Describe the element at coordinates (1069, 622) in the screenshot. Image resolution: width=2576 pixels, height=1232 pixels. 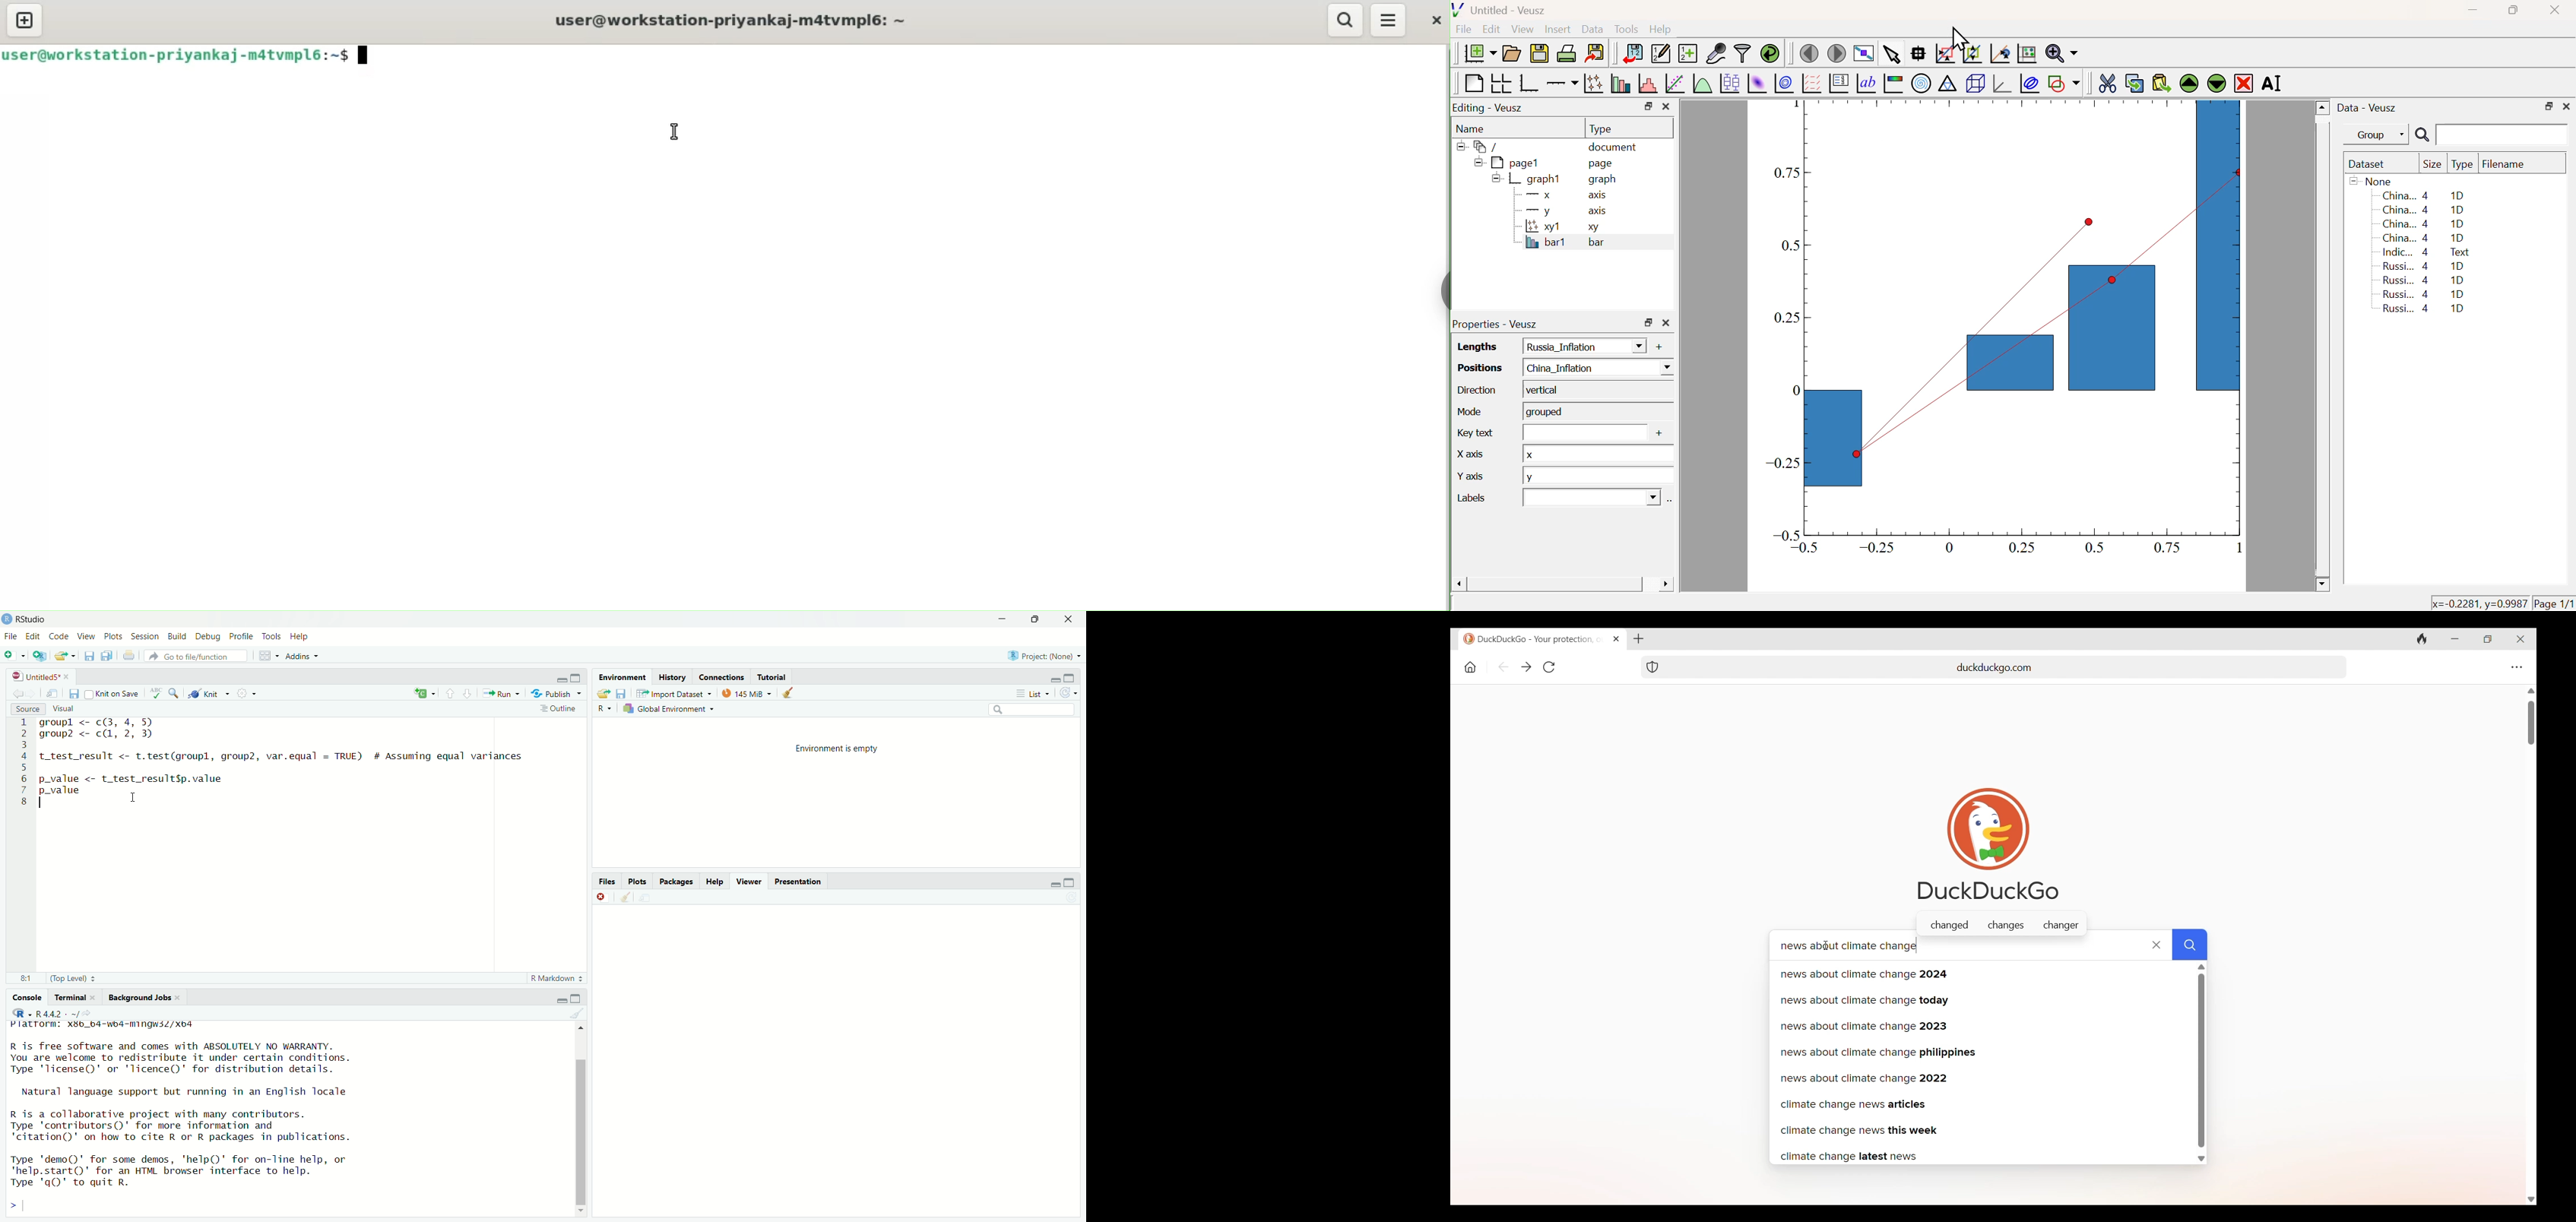
I see `close` at that location.